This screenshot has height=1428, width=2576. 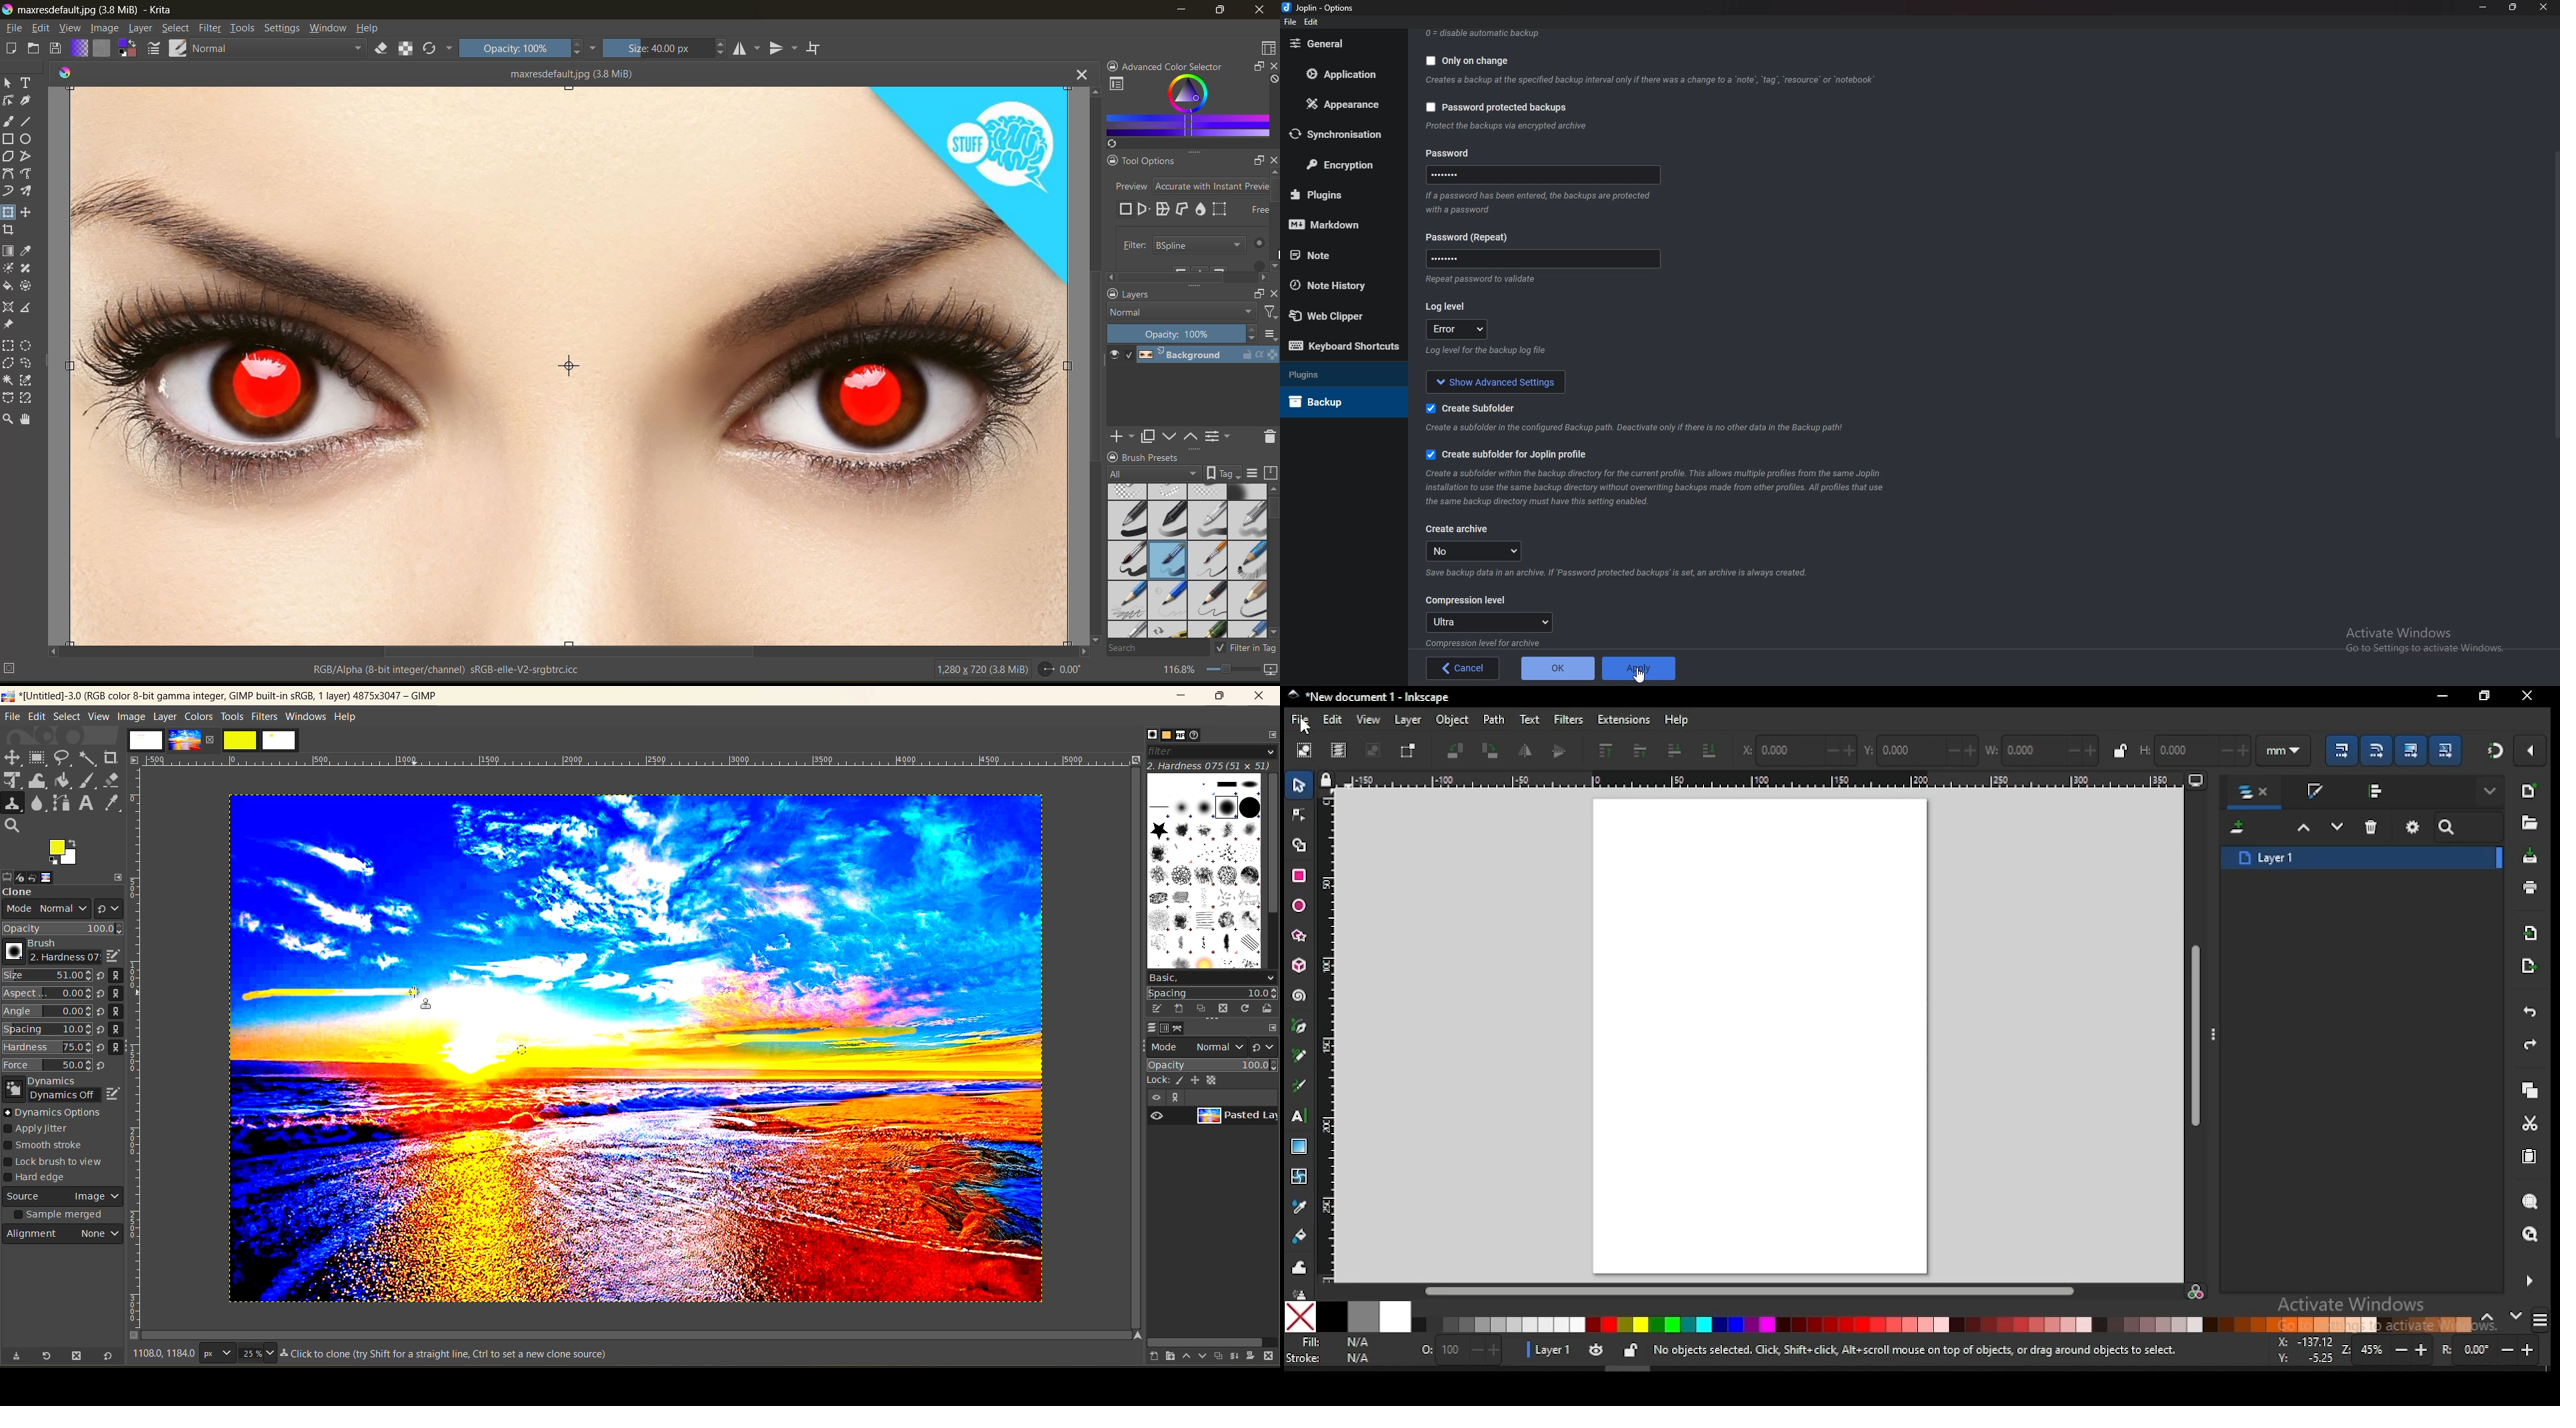 I want to click on file, so click(x=1300, y=722).